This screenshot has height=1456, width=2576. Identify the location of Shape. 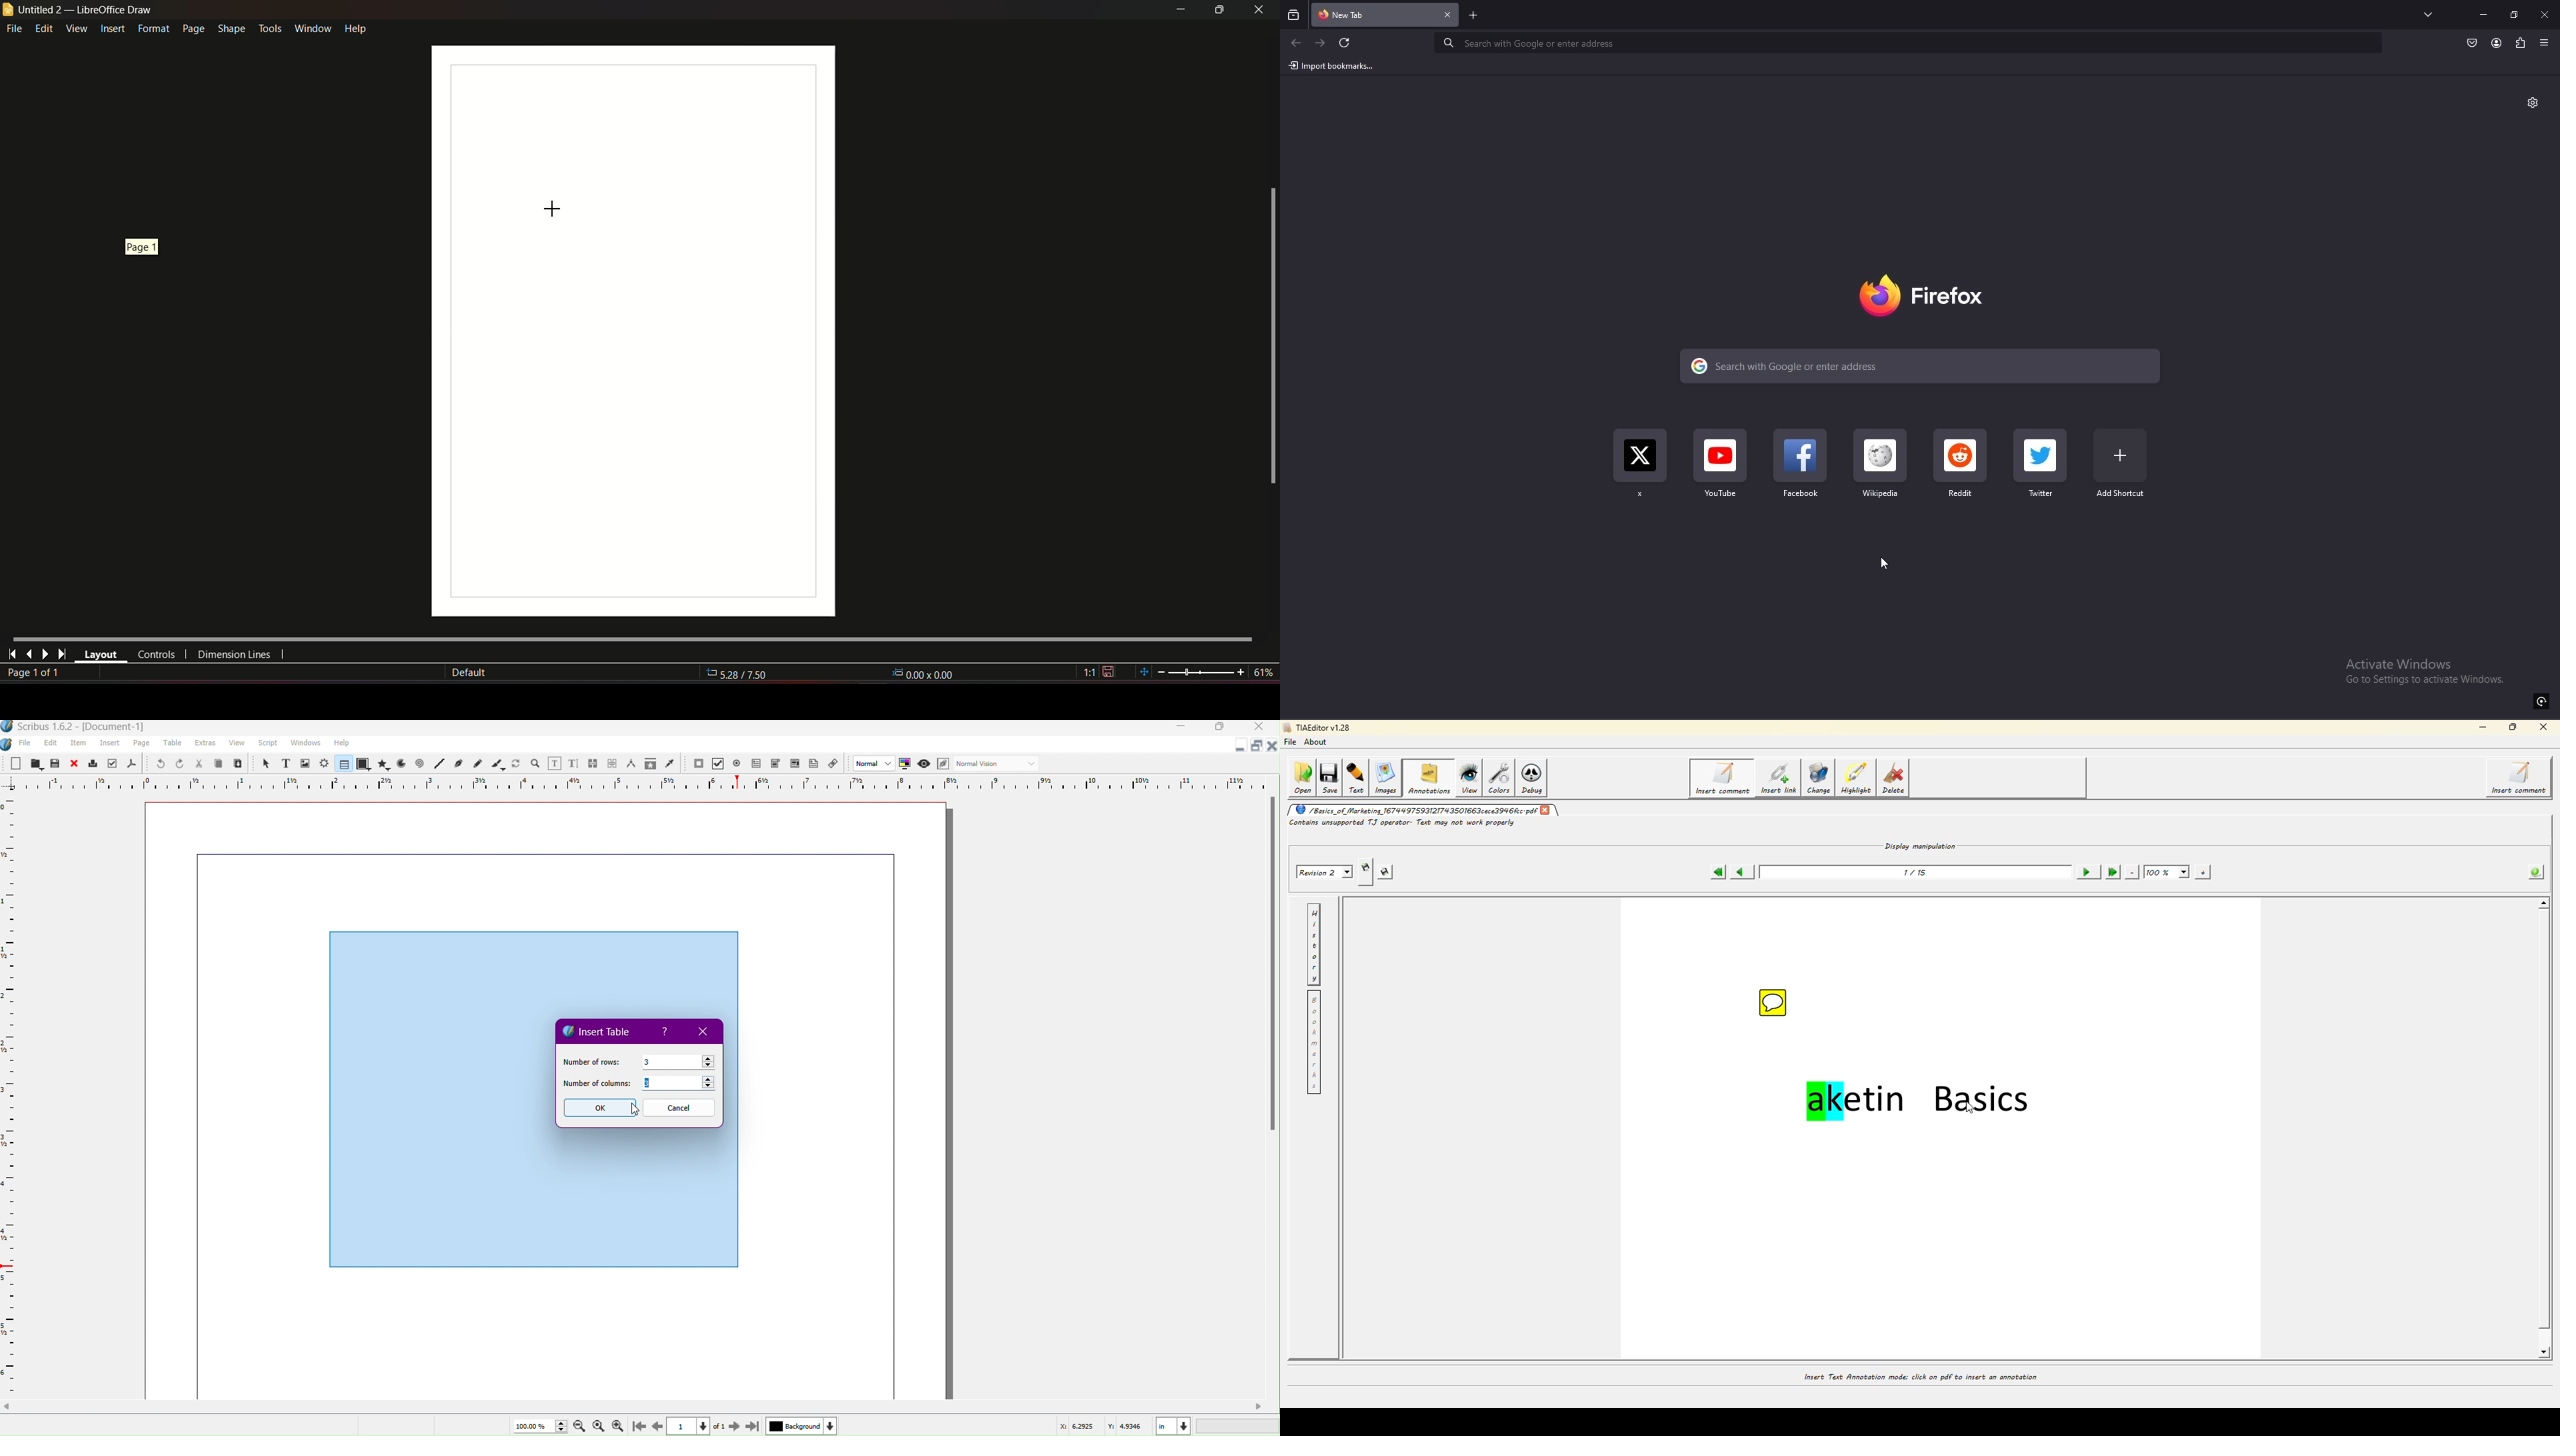
(364, 765).